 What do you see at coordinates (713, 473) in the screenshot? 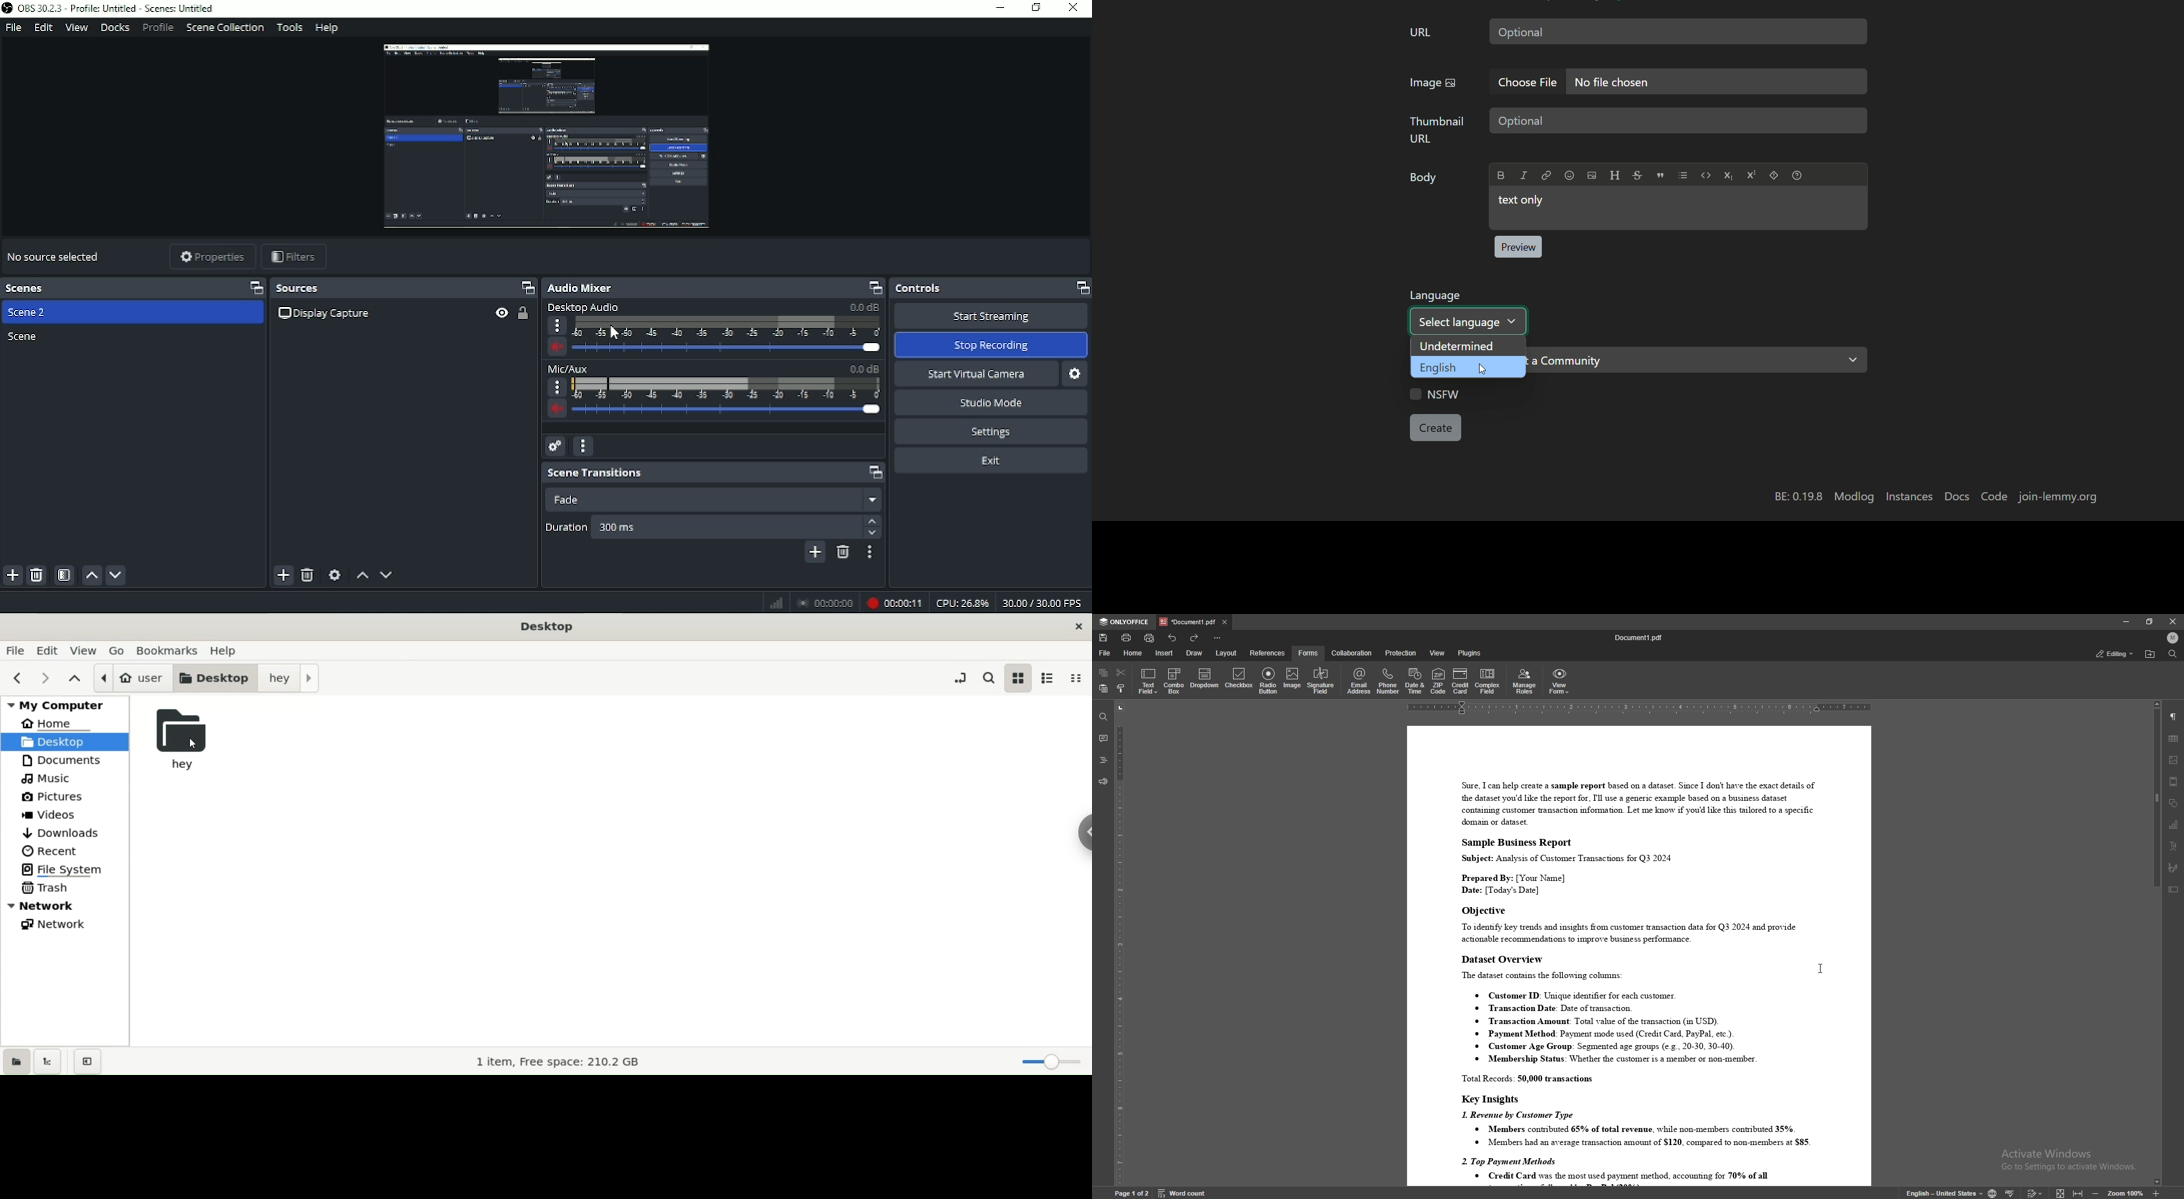
I see `Scene transitions` at bounding box center [713, 473].